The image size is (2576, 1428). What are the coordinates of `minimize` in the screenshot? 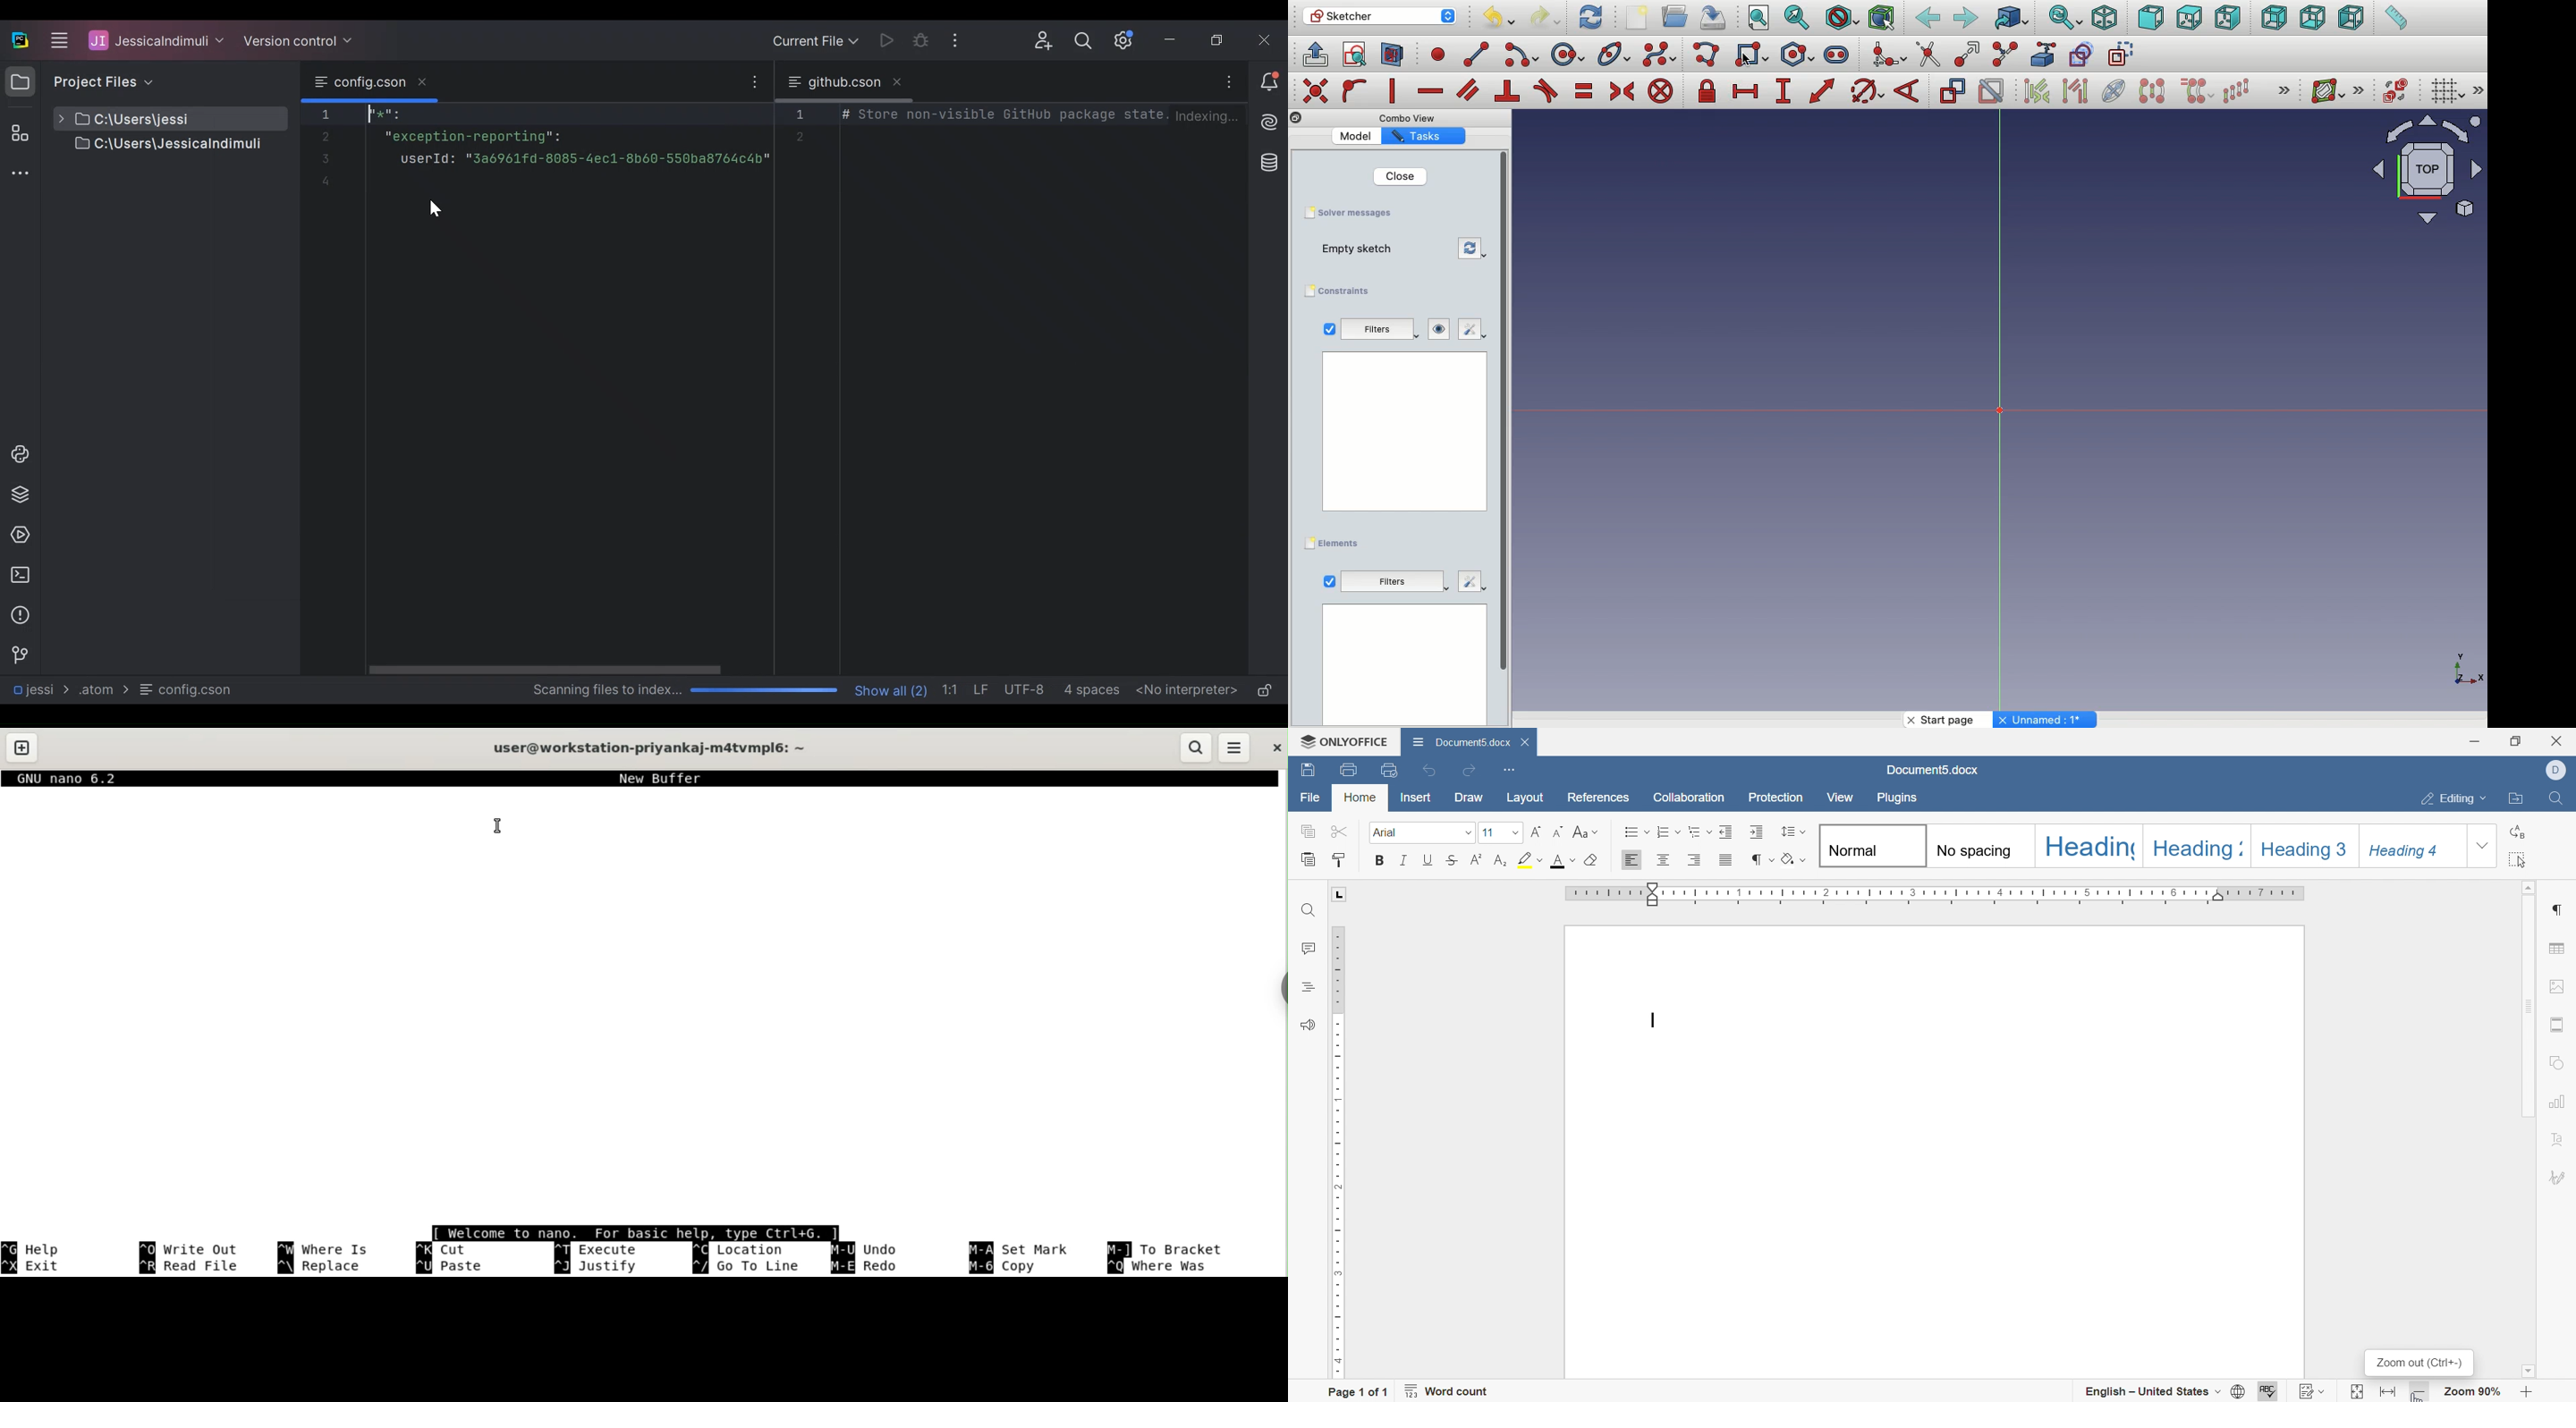 It's located at (2475, 737).